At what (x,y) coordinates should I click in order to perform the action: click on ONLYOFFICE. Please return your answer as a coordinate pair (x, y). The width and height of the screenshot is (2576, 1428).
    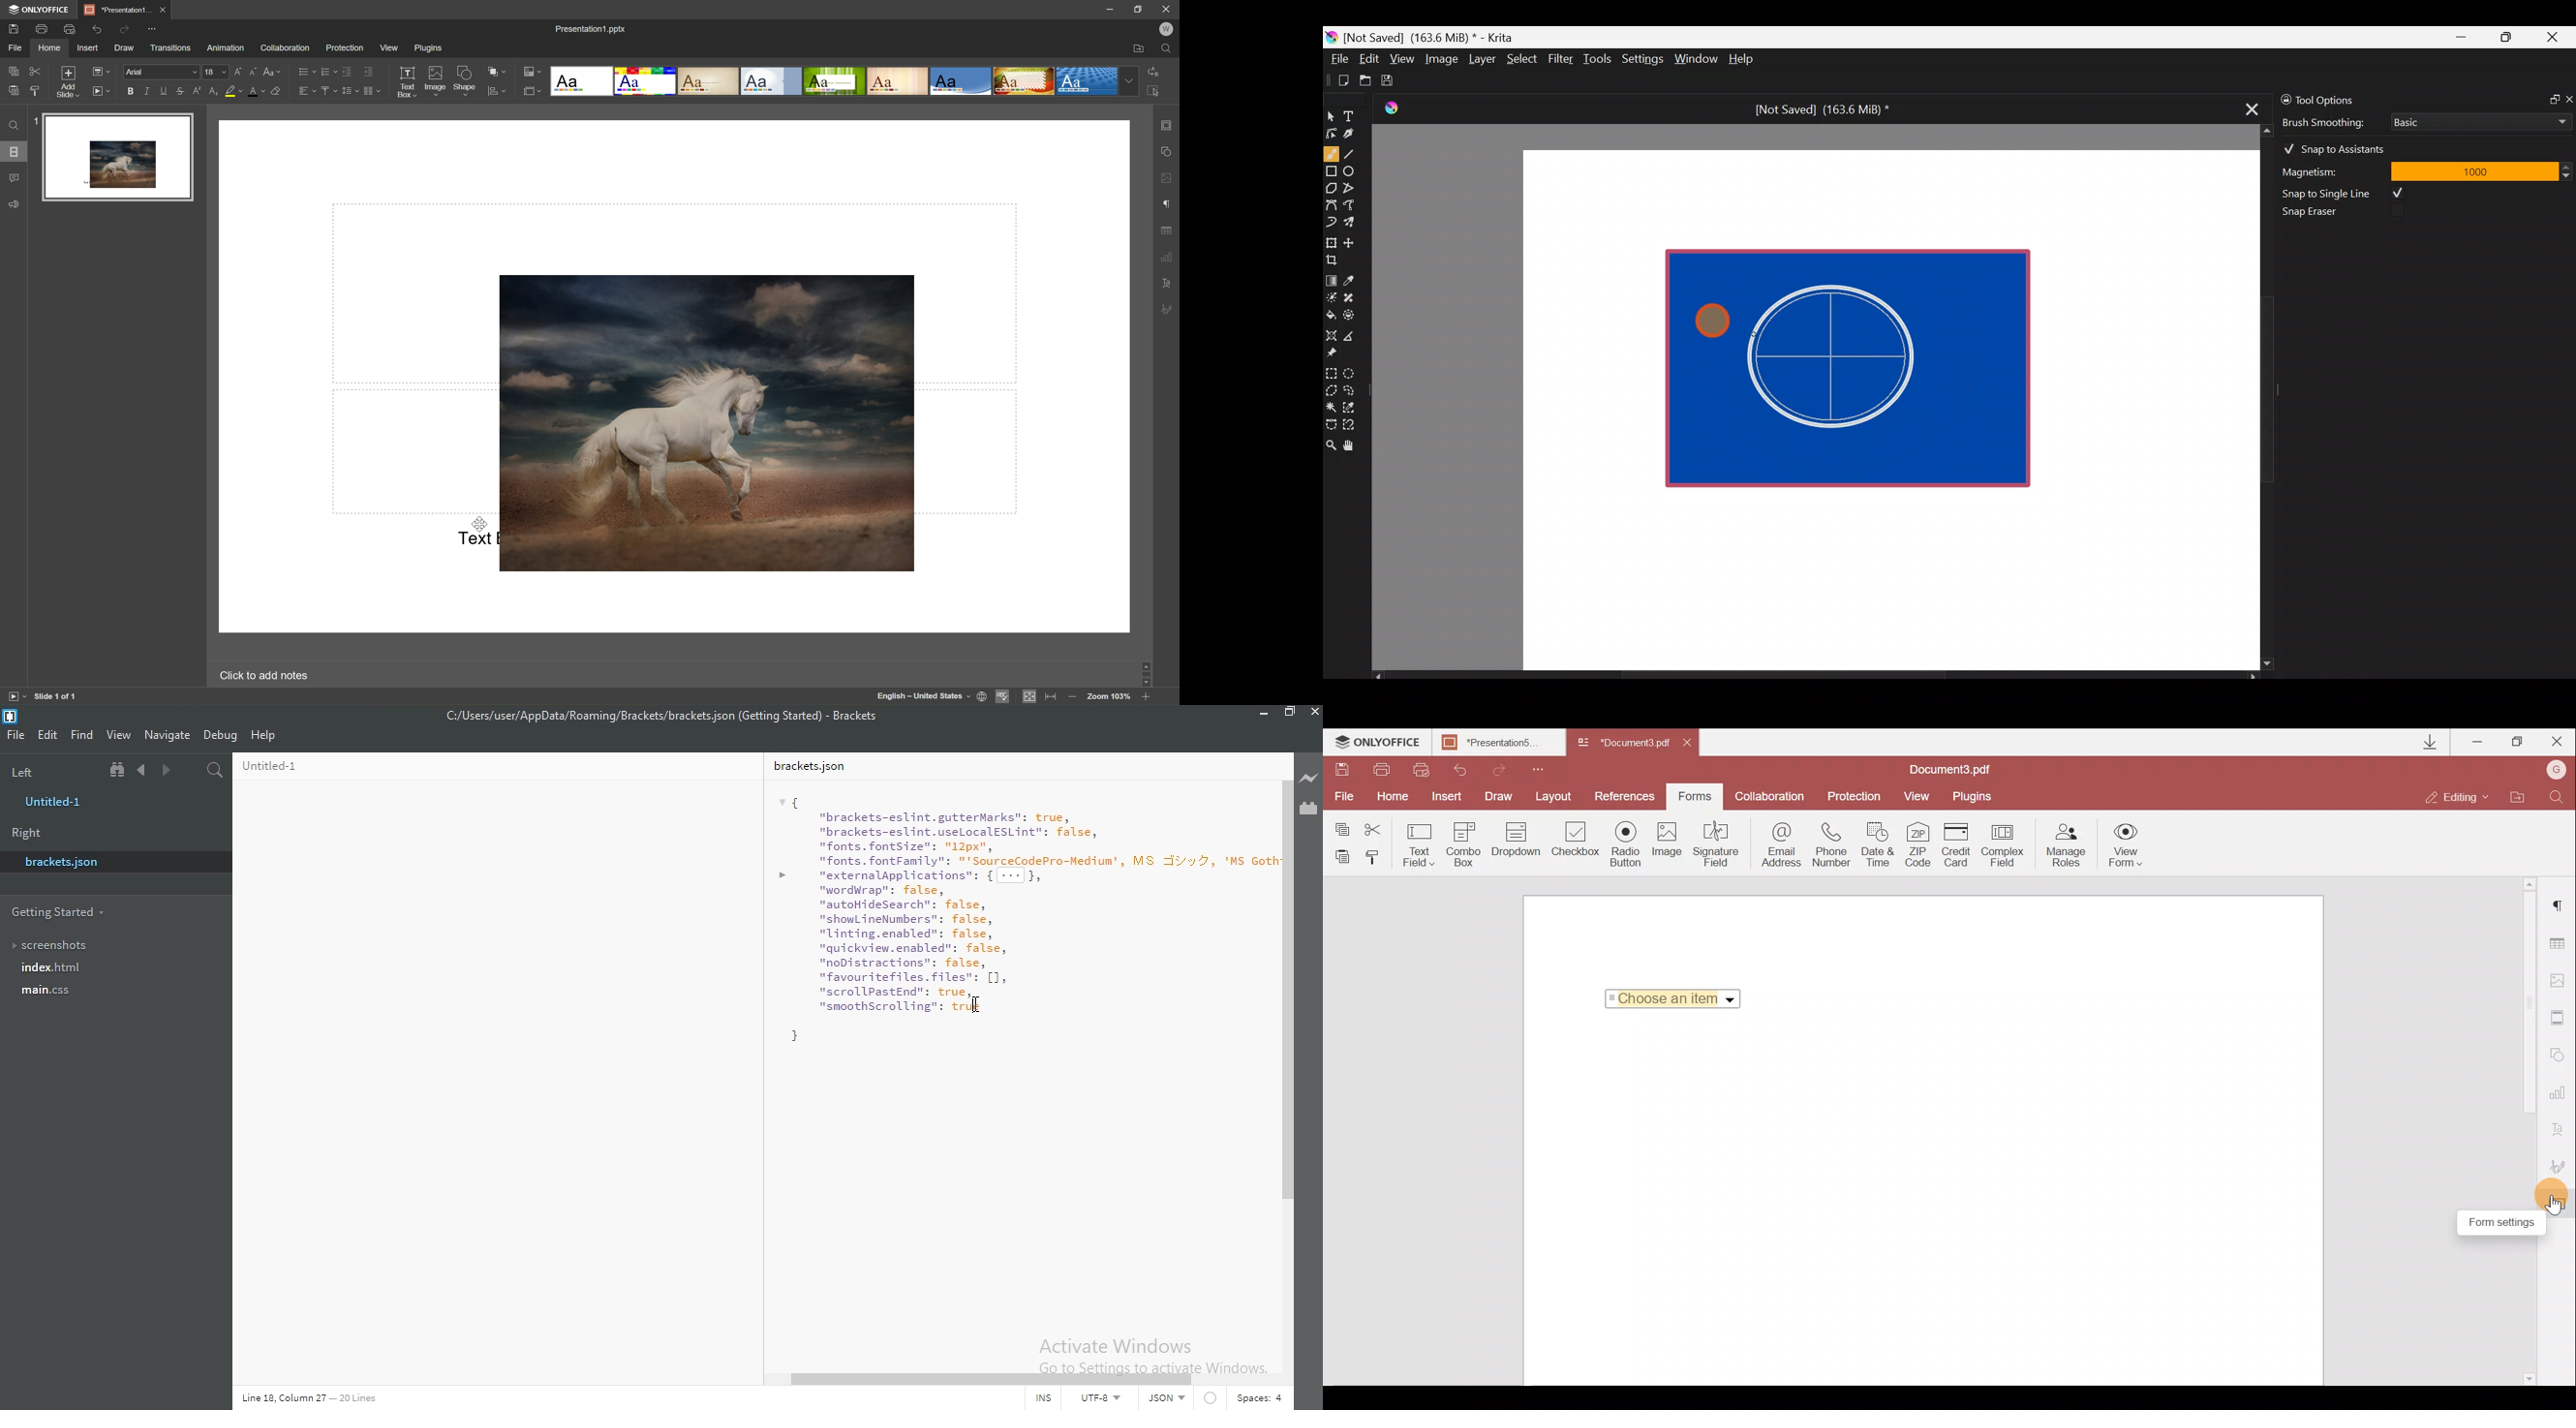
    Looking at the image, I should click on (1378, 744).